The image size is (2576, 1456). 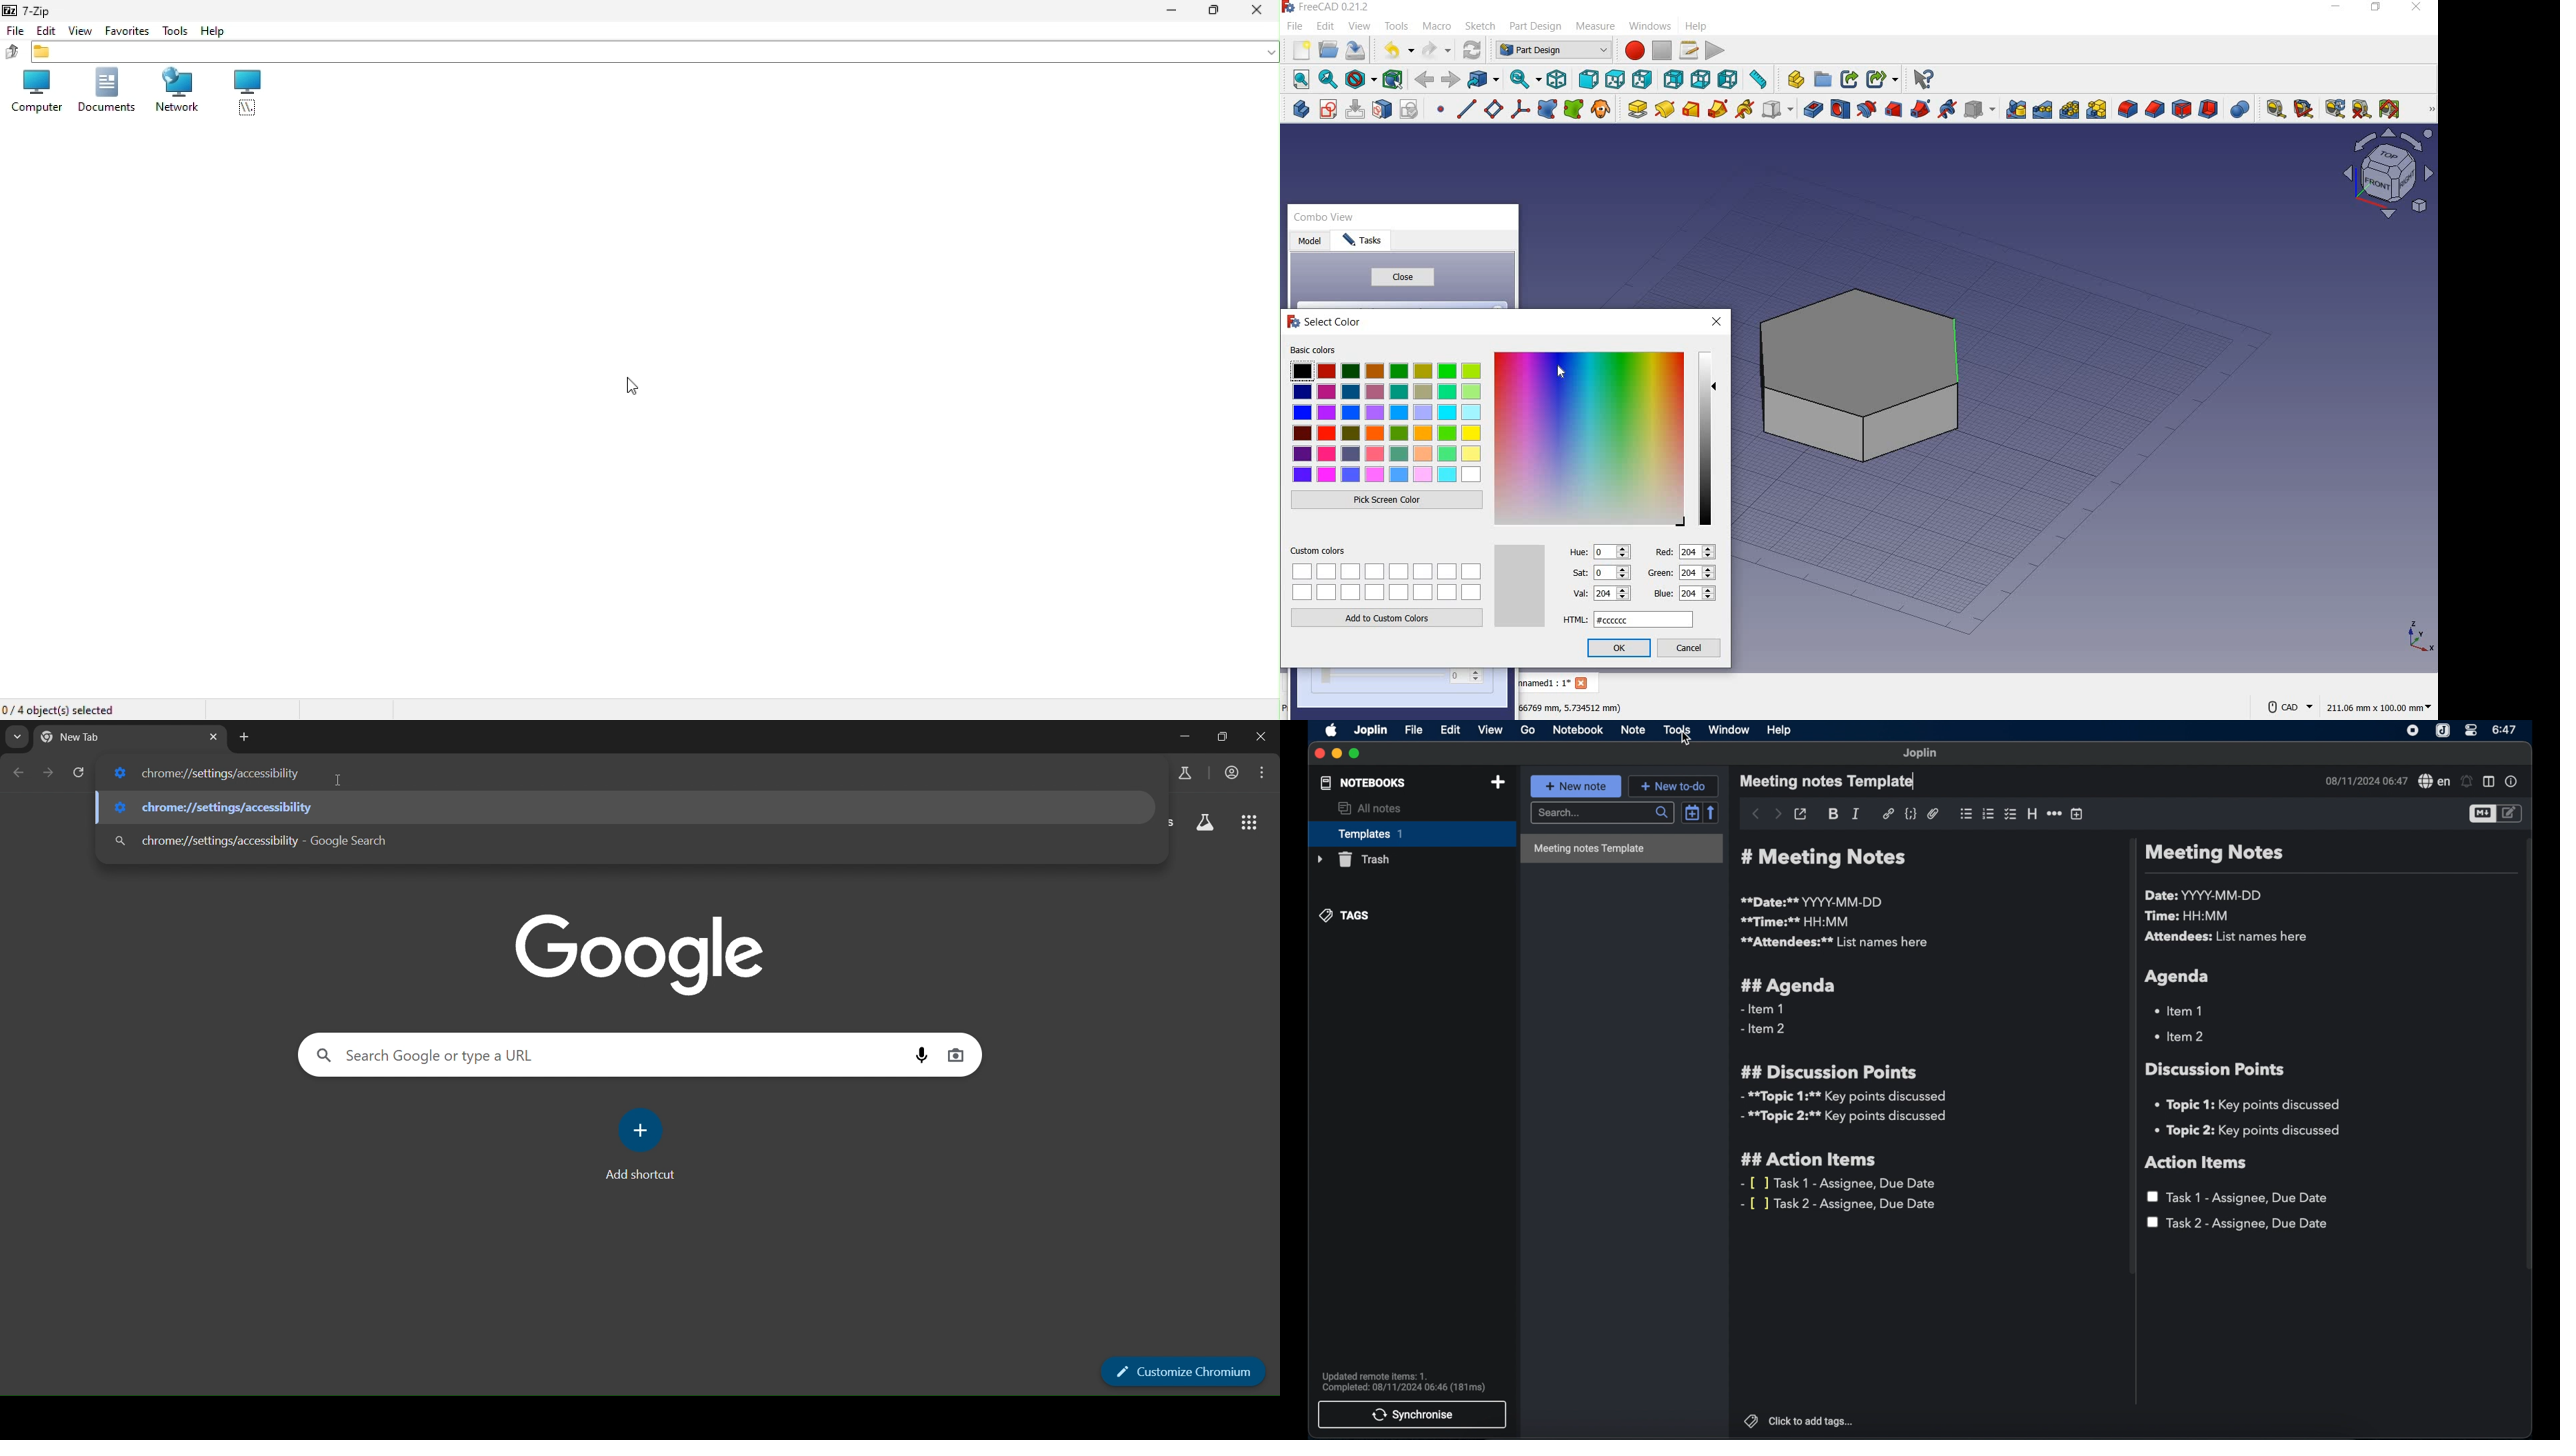 What do you see at coordinates (1923, 80) in the screenshot?
I see `what's this?` at bounding box center [1923, 80].